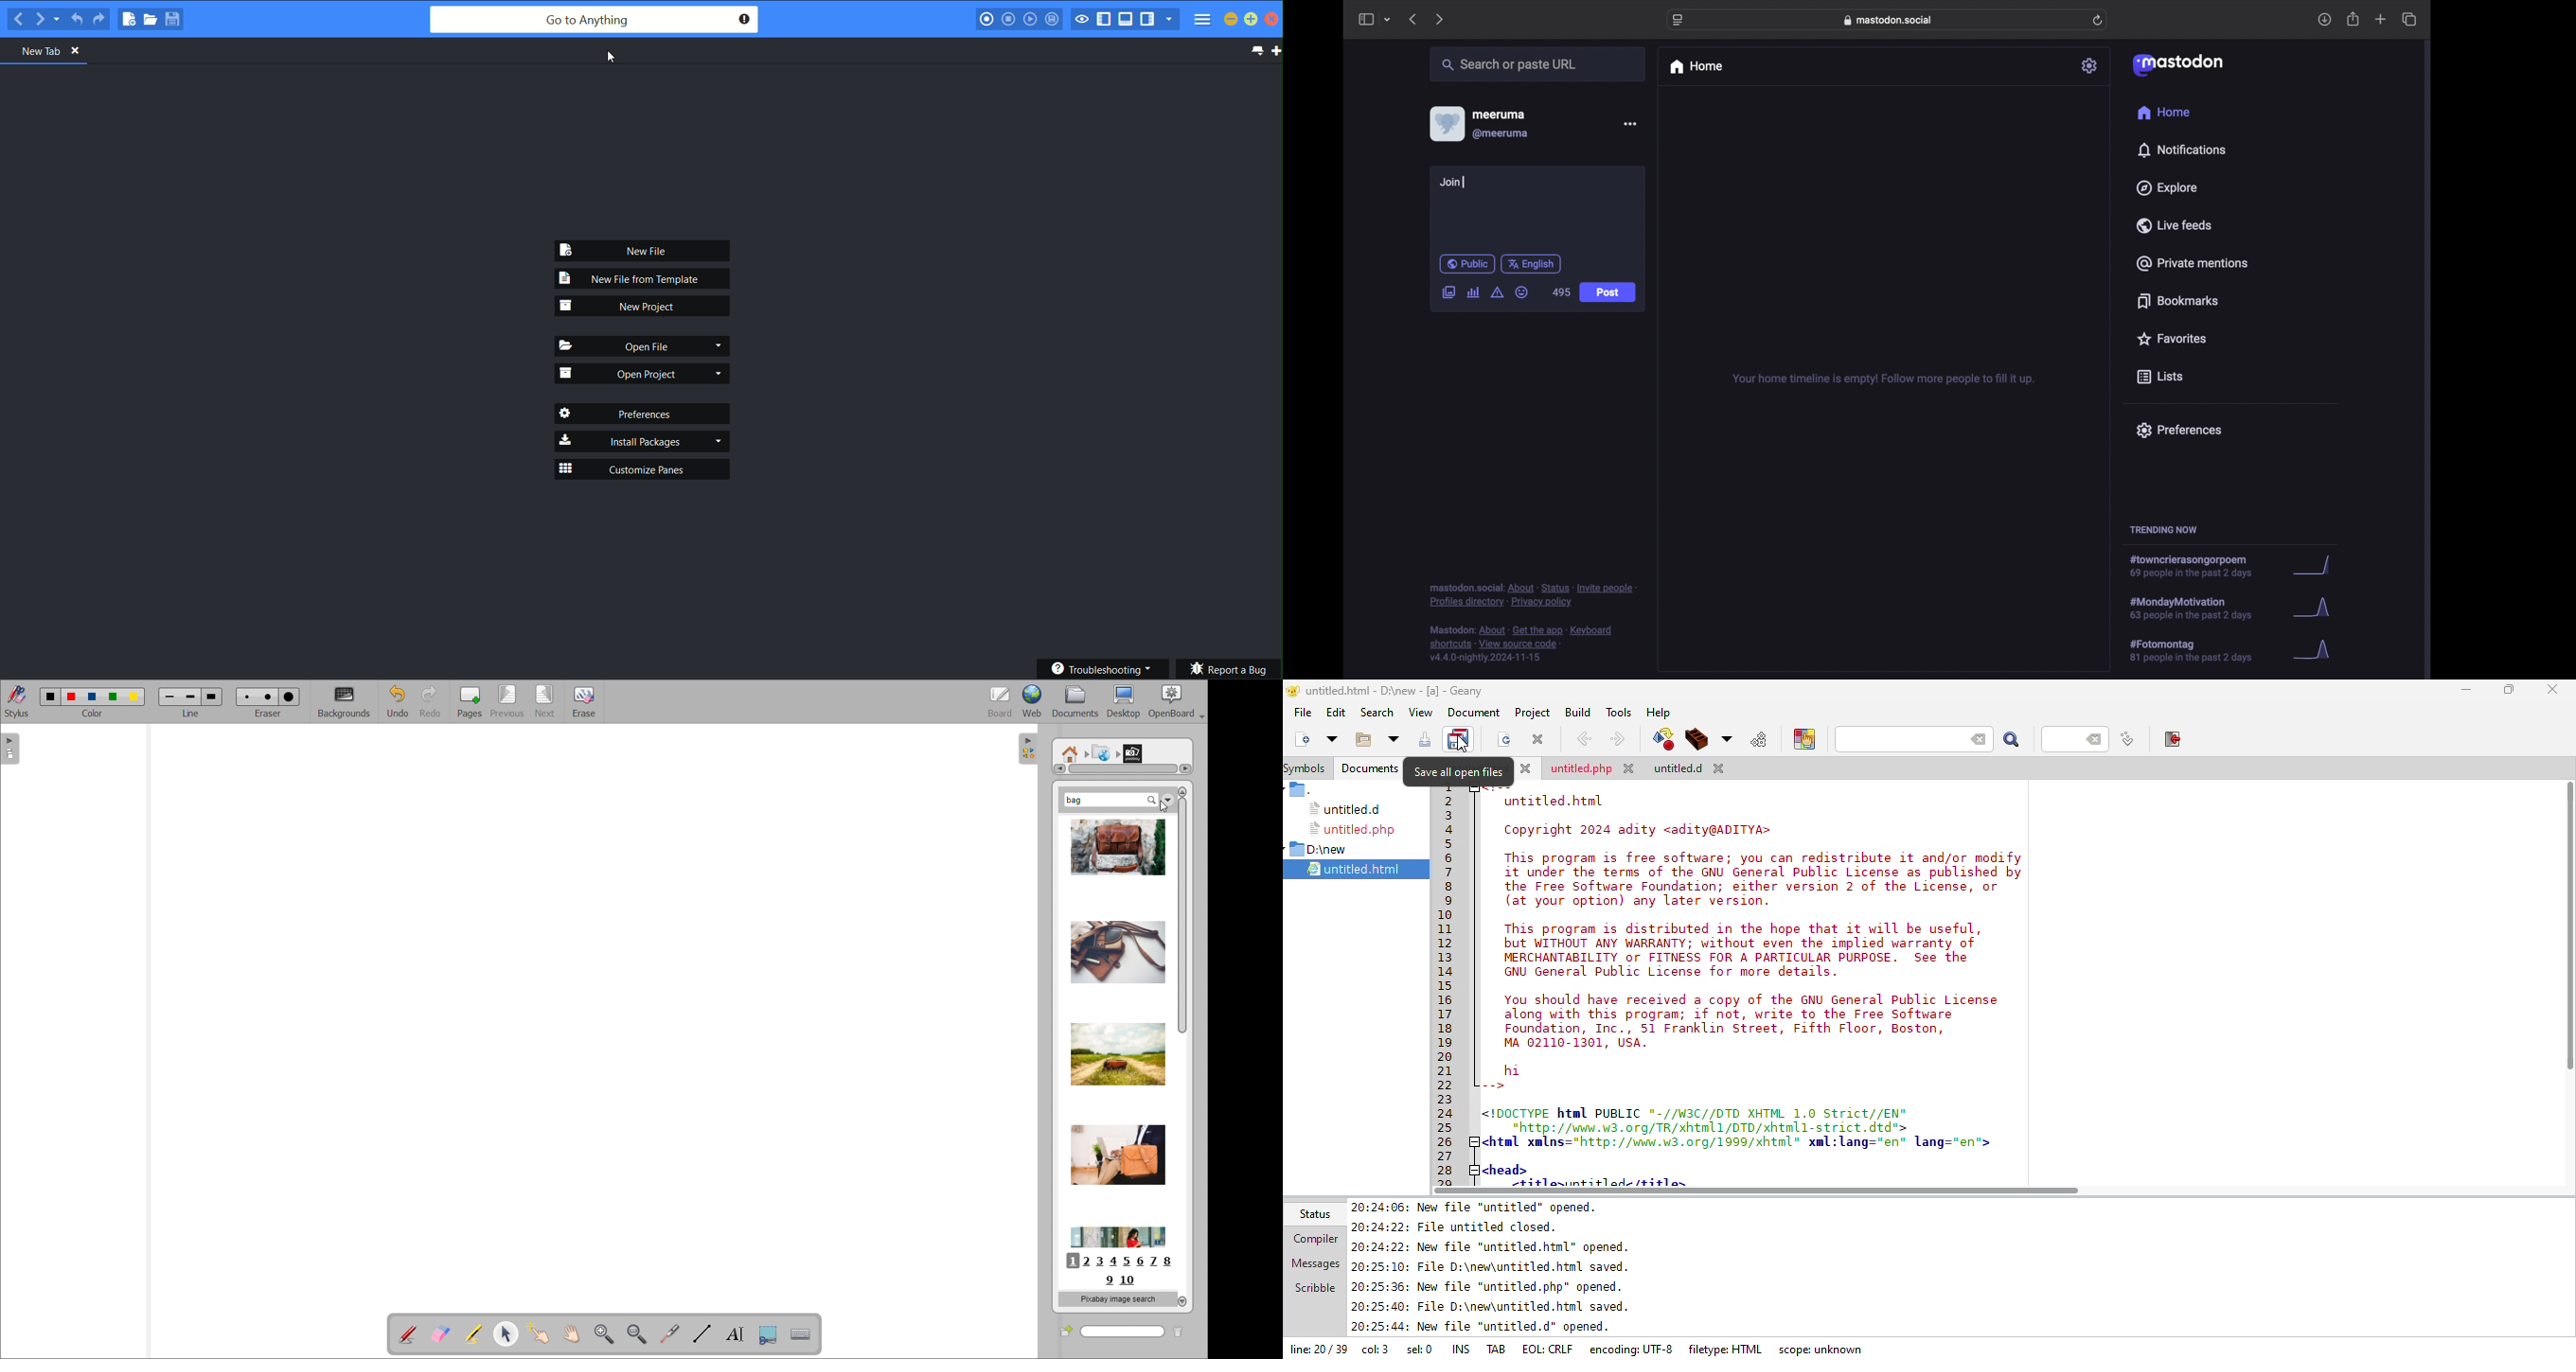  Describe the element at coordinates (1387, 20) in the screenshot. I see `tab group picker` at that location.